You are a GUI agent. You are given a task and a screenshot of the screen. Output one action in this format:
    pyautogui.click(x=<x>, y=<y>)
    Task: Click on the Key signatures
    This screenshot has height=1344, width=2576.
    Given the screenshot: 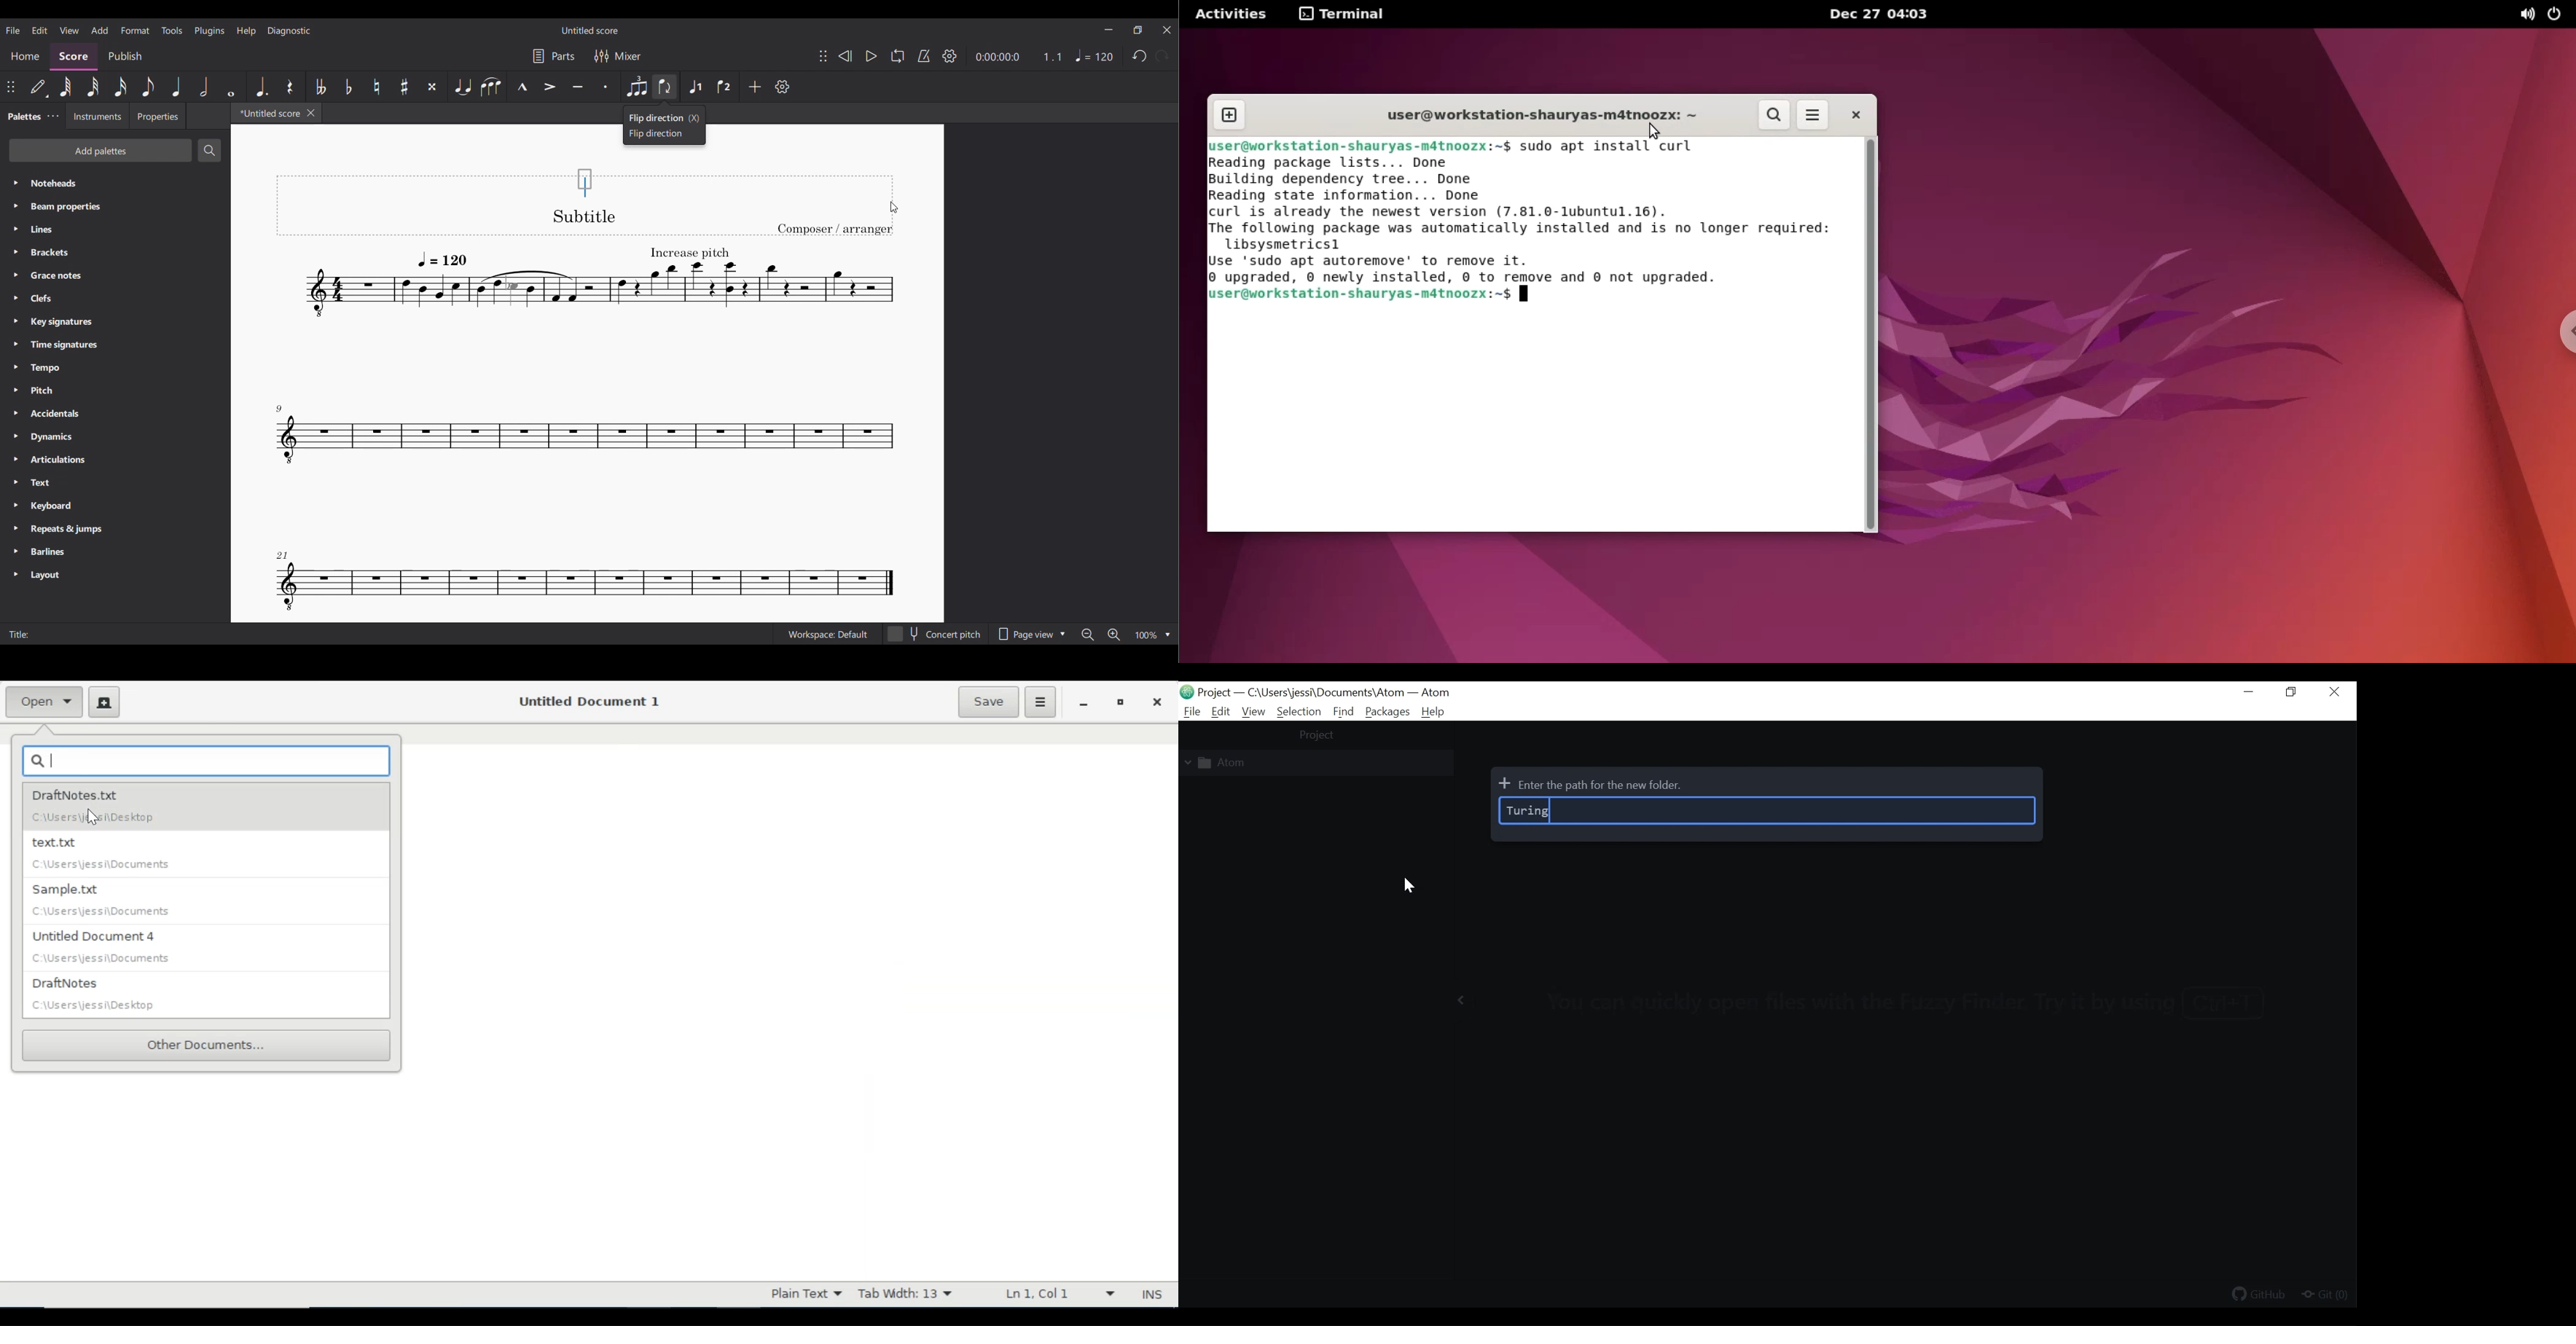 What is the action you would take?
    pyautogui.click(x=116, y=322)
    